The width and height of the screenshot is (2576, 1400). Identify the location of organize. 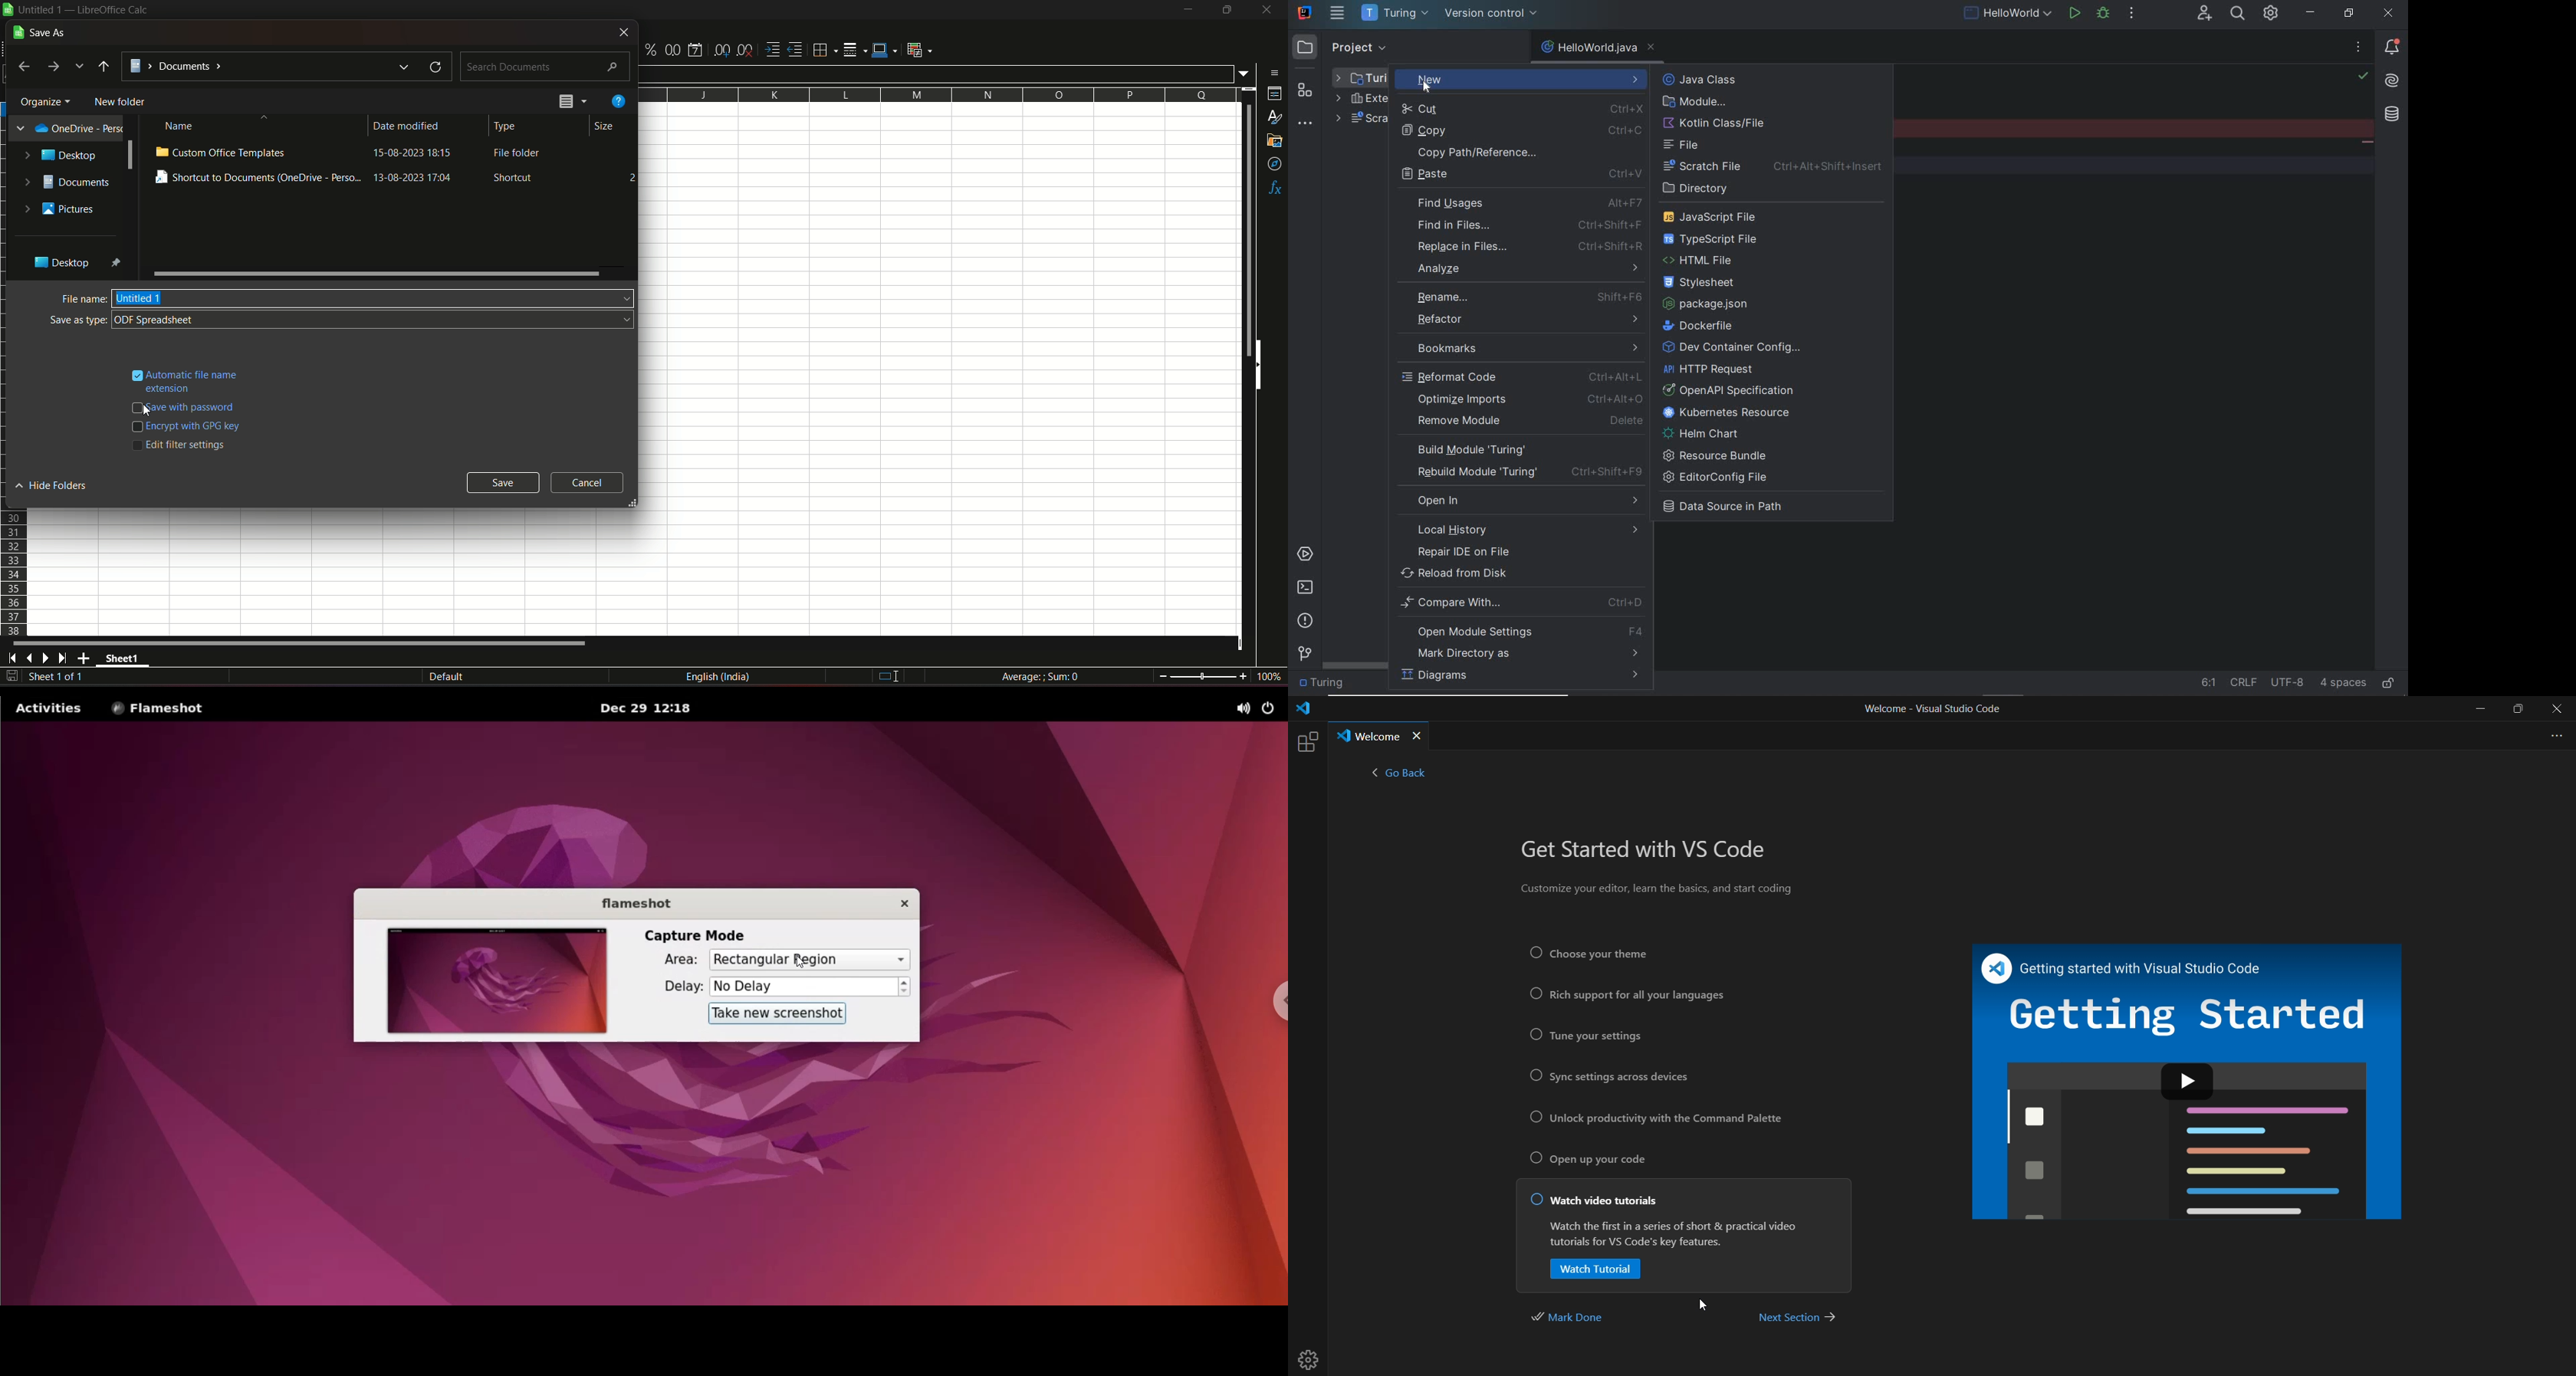
(46, 100).